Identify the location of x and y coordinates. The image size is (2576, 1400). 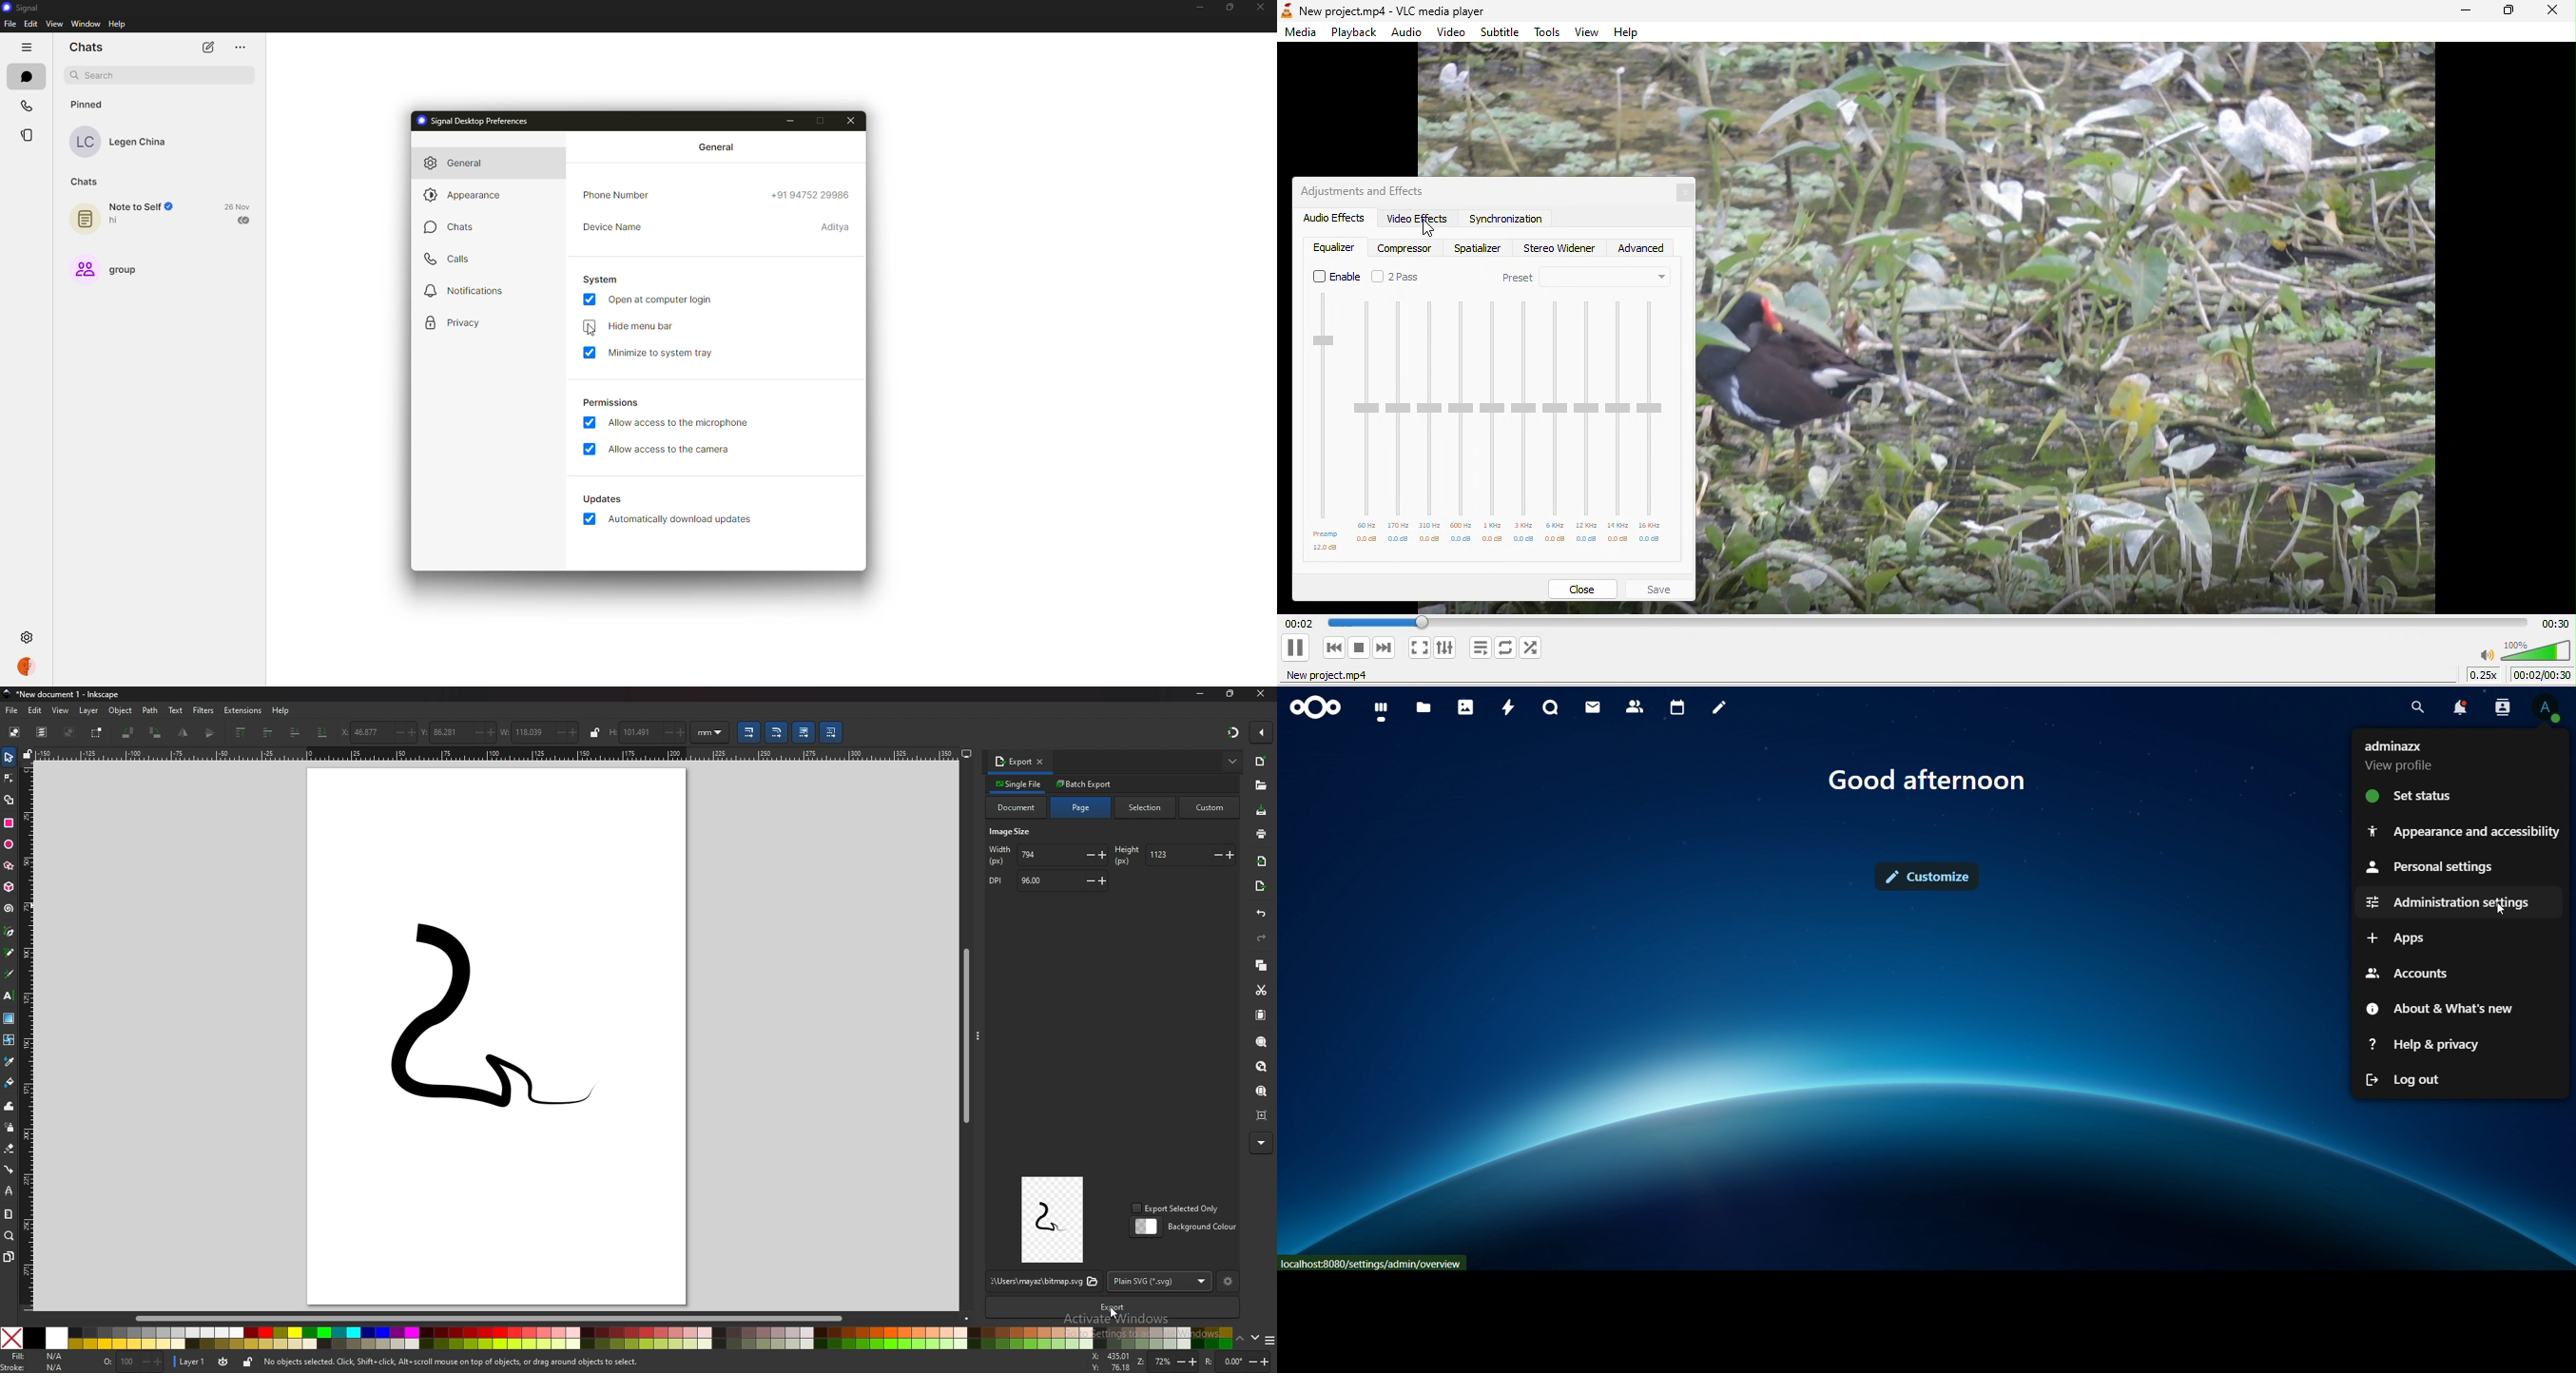
(1110, 1361).